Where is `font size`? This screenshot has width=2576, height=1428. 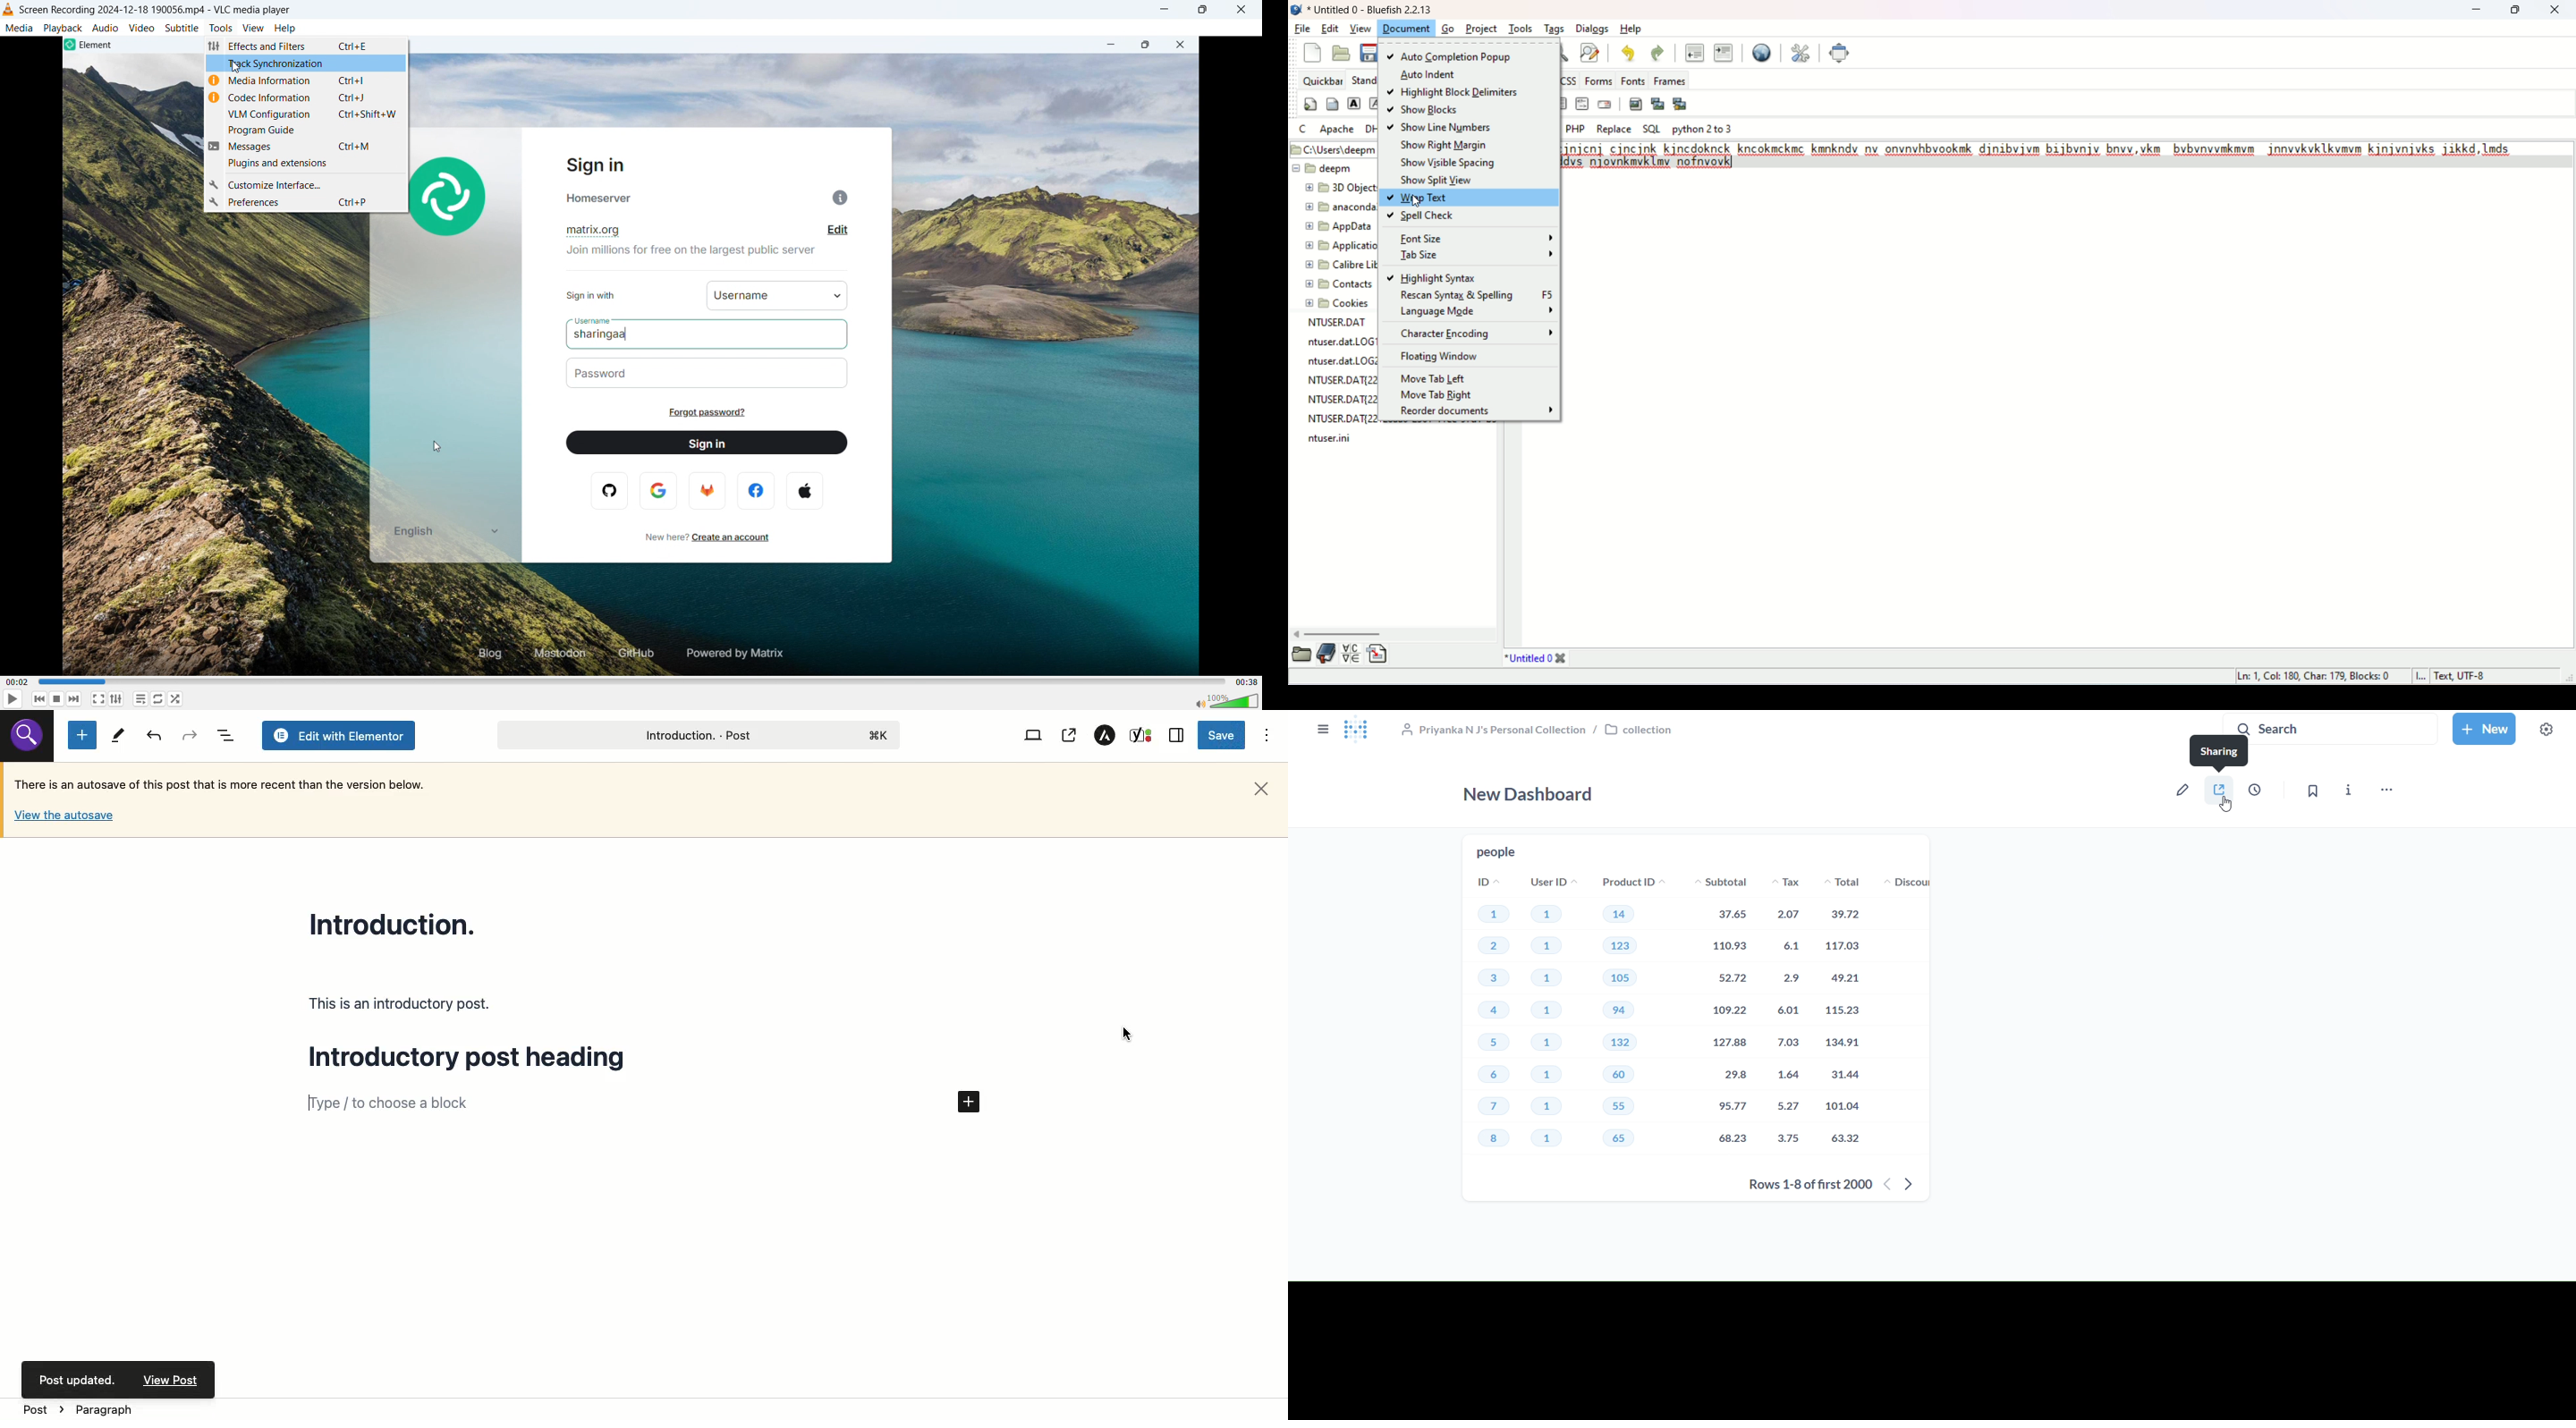 font size is located at coordinates (1477, 238).